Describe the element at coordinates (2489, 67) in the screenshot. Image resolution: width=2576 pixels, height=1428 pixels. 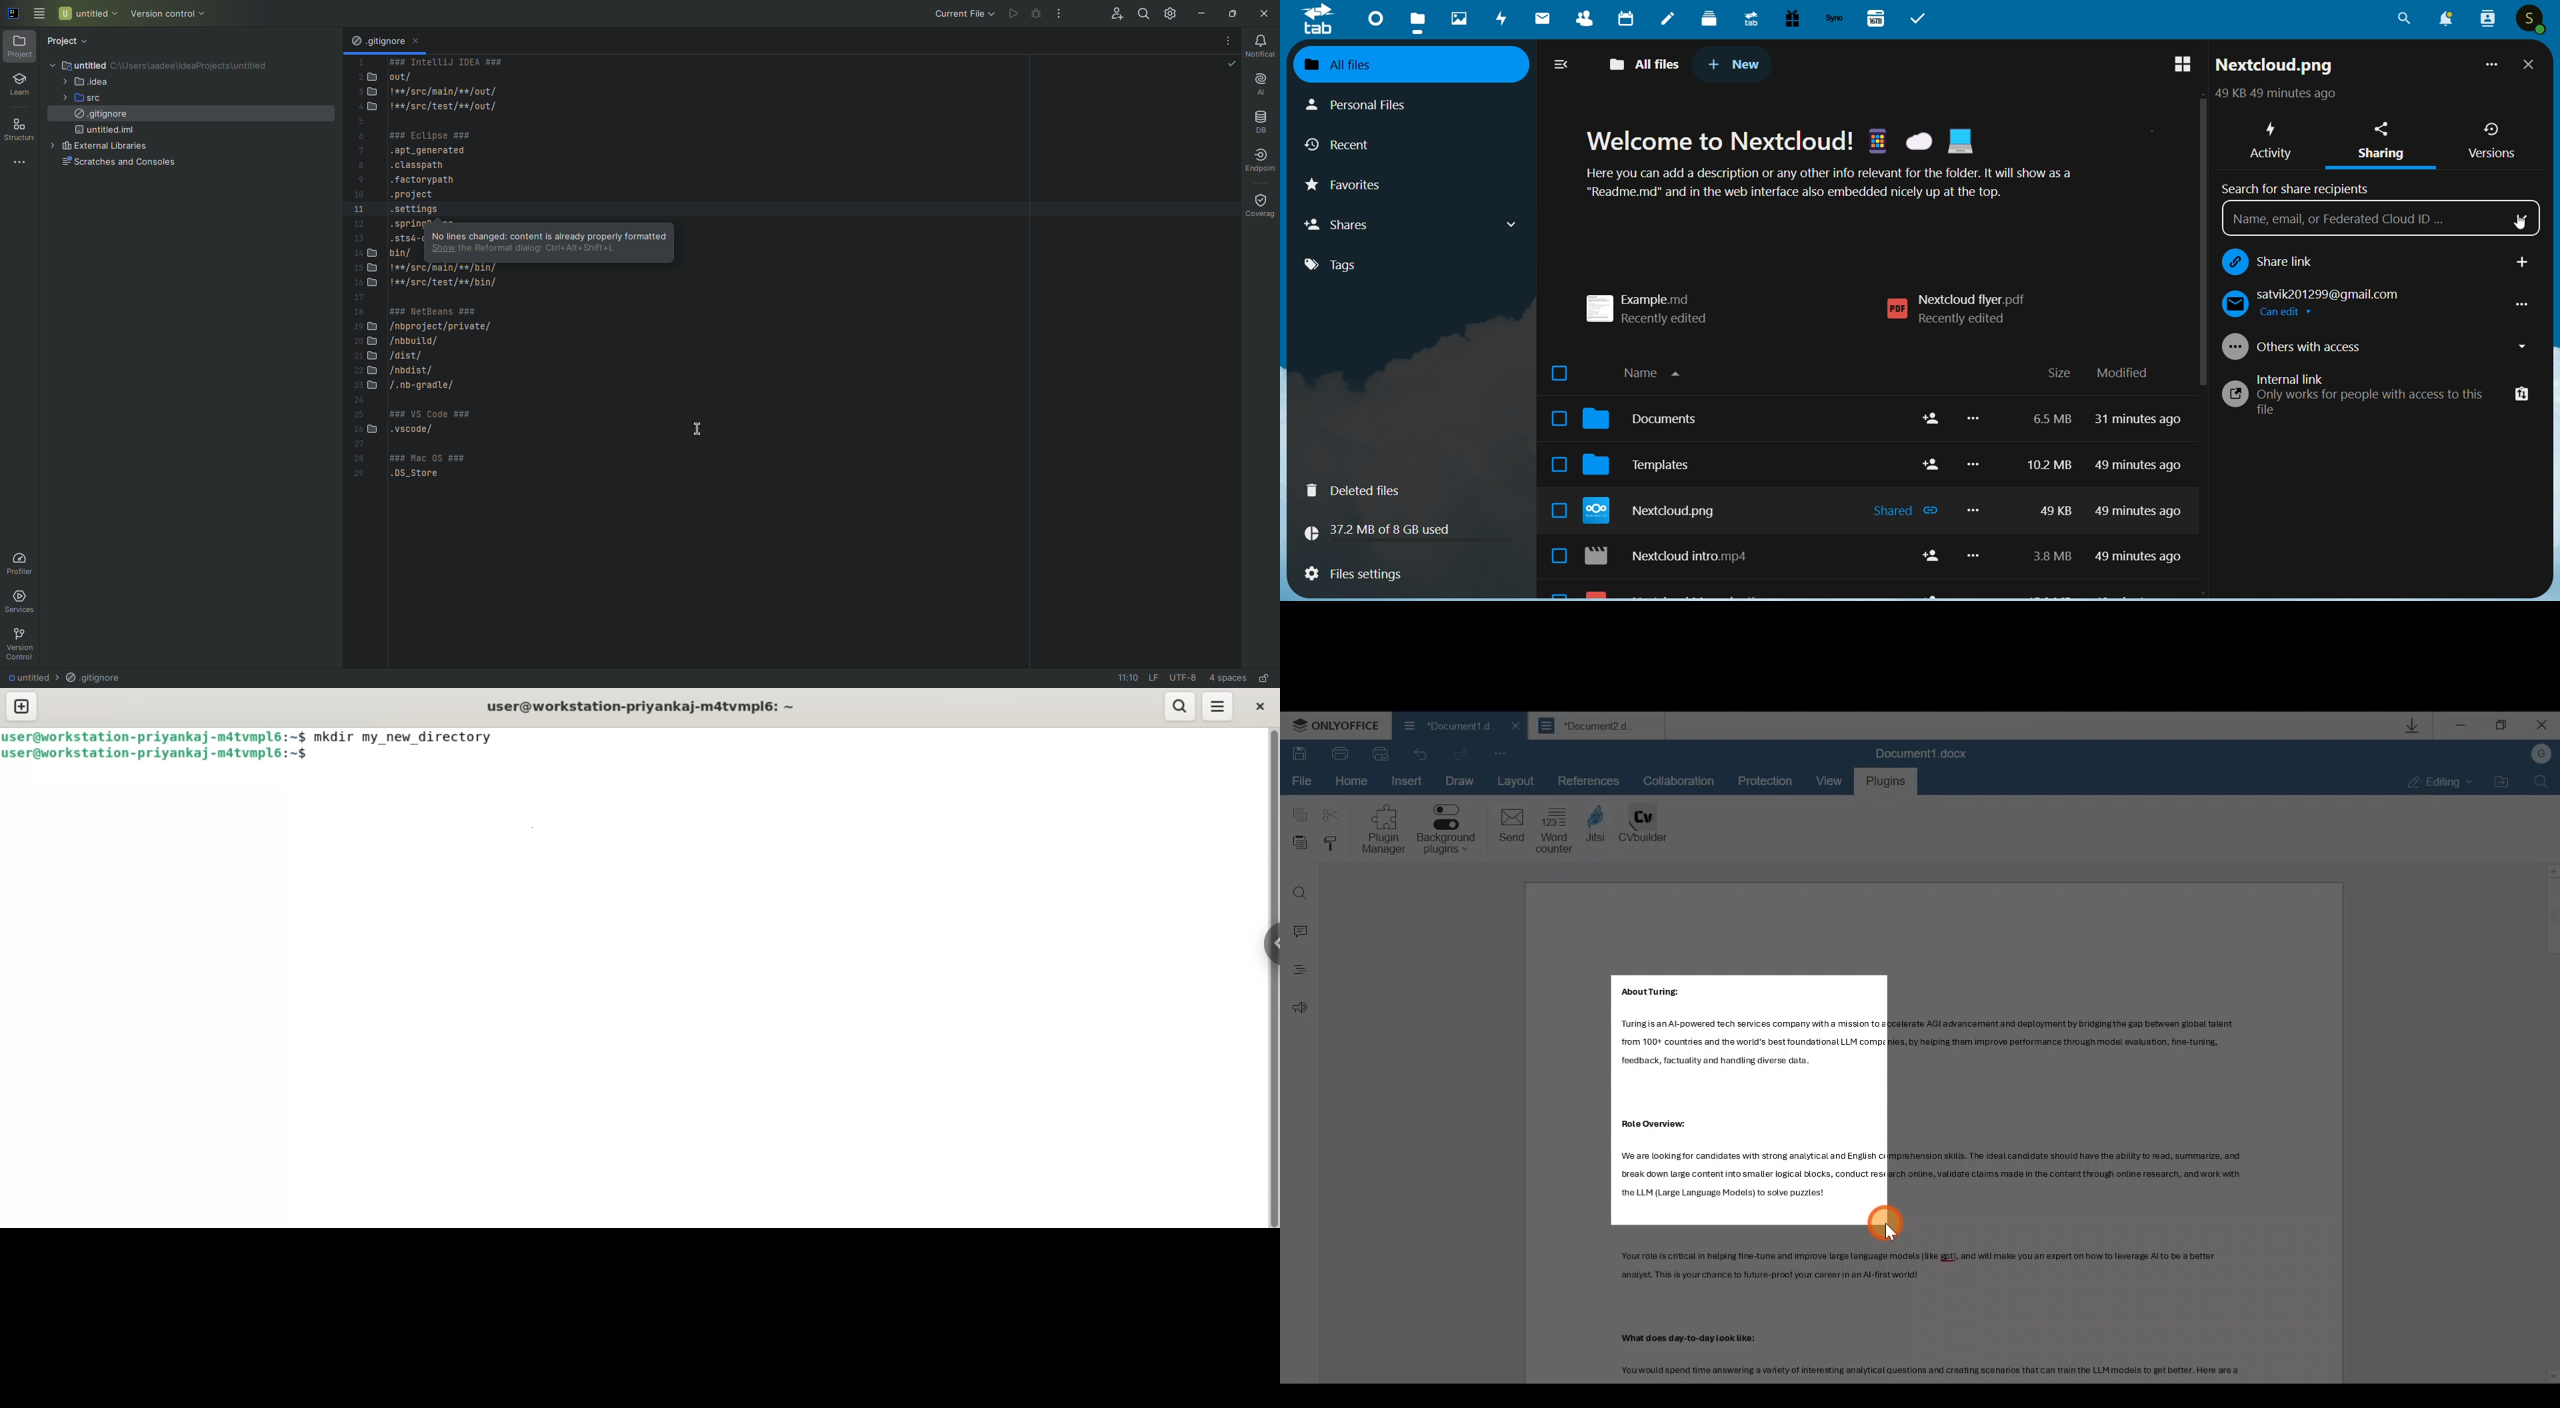
I see `more` at that location.